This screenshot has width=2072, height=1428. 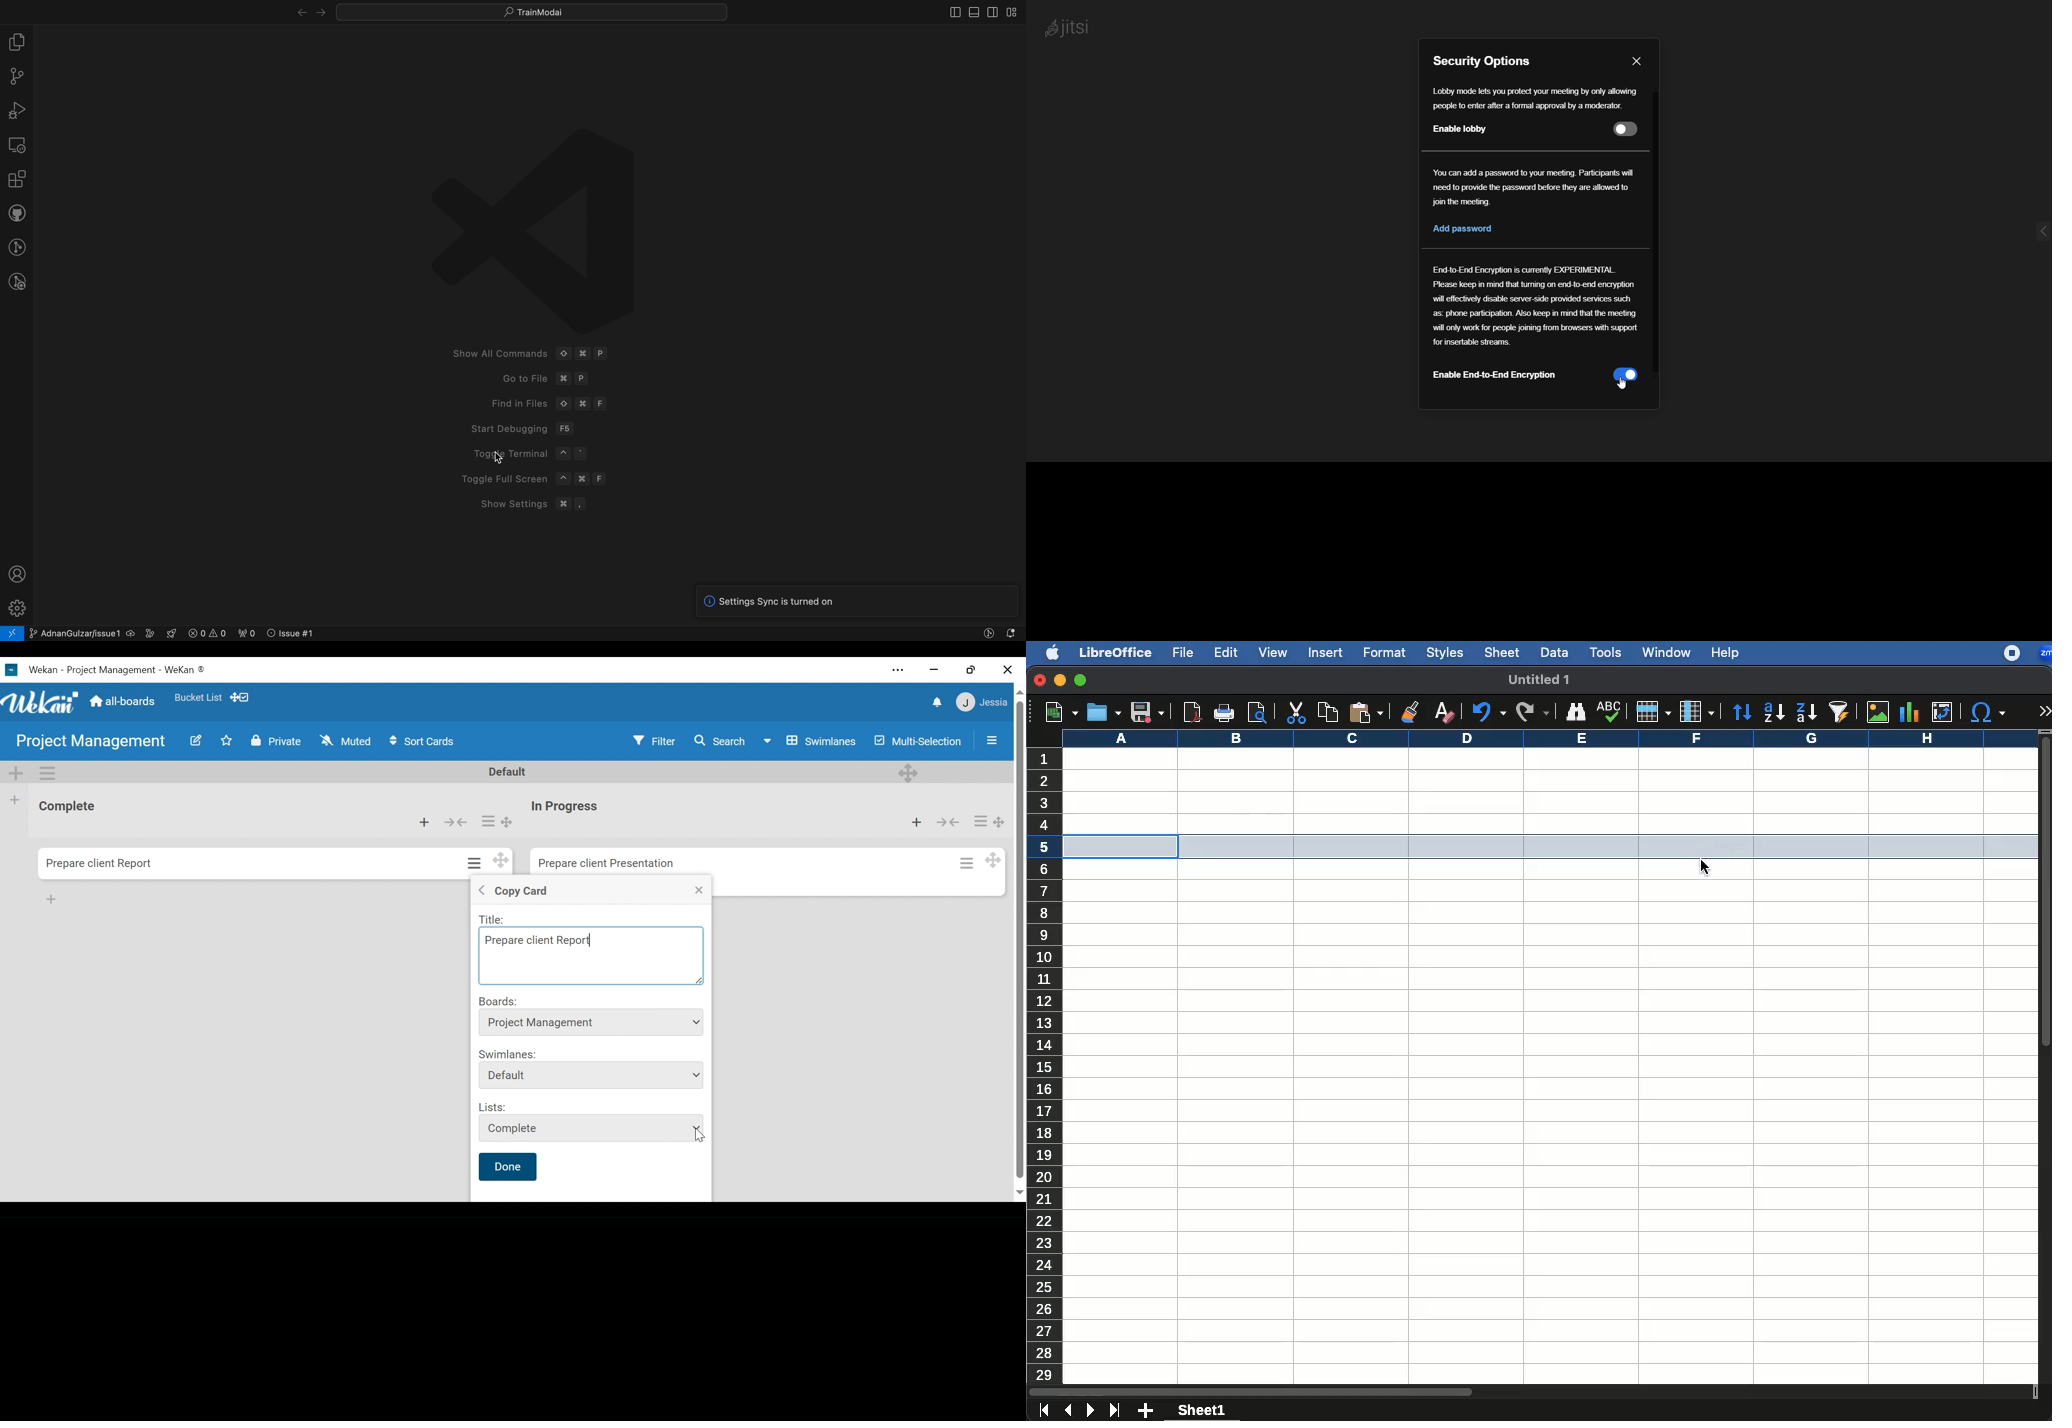 I want to click on Lobby mode lets you protect your meeting by only allowing
people to enter after a formal approval by a moderator., so click(x=1535, y=97).